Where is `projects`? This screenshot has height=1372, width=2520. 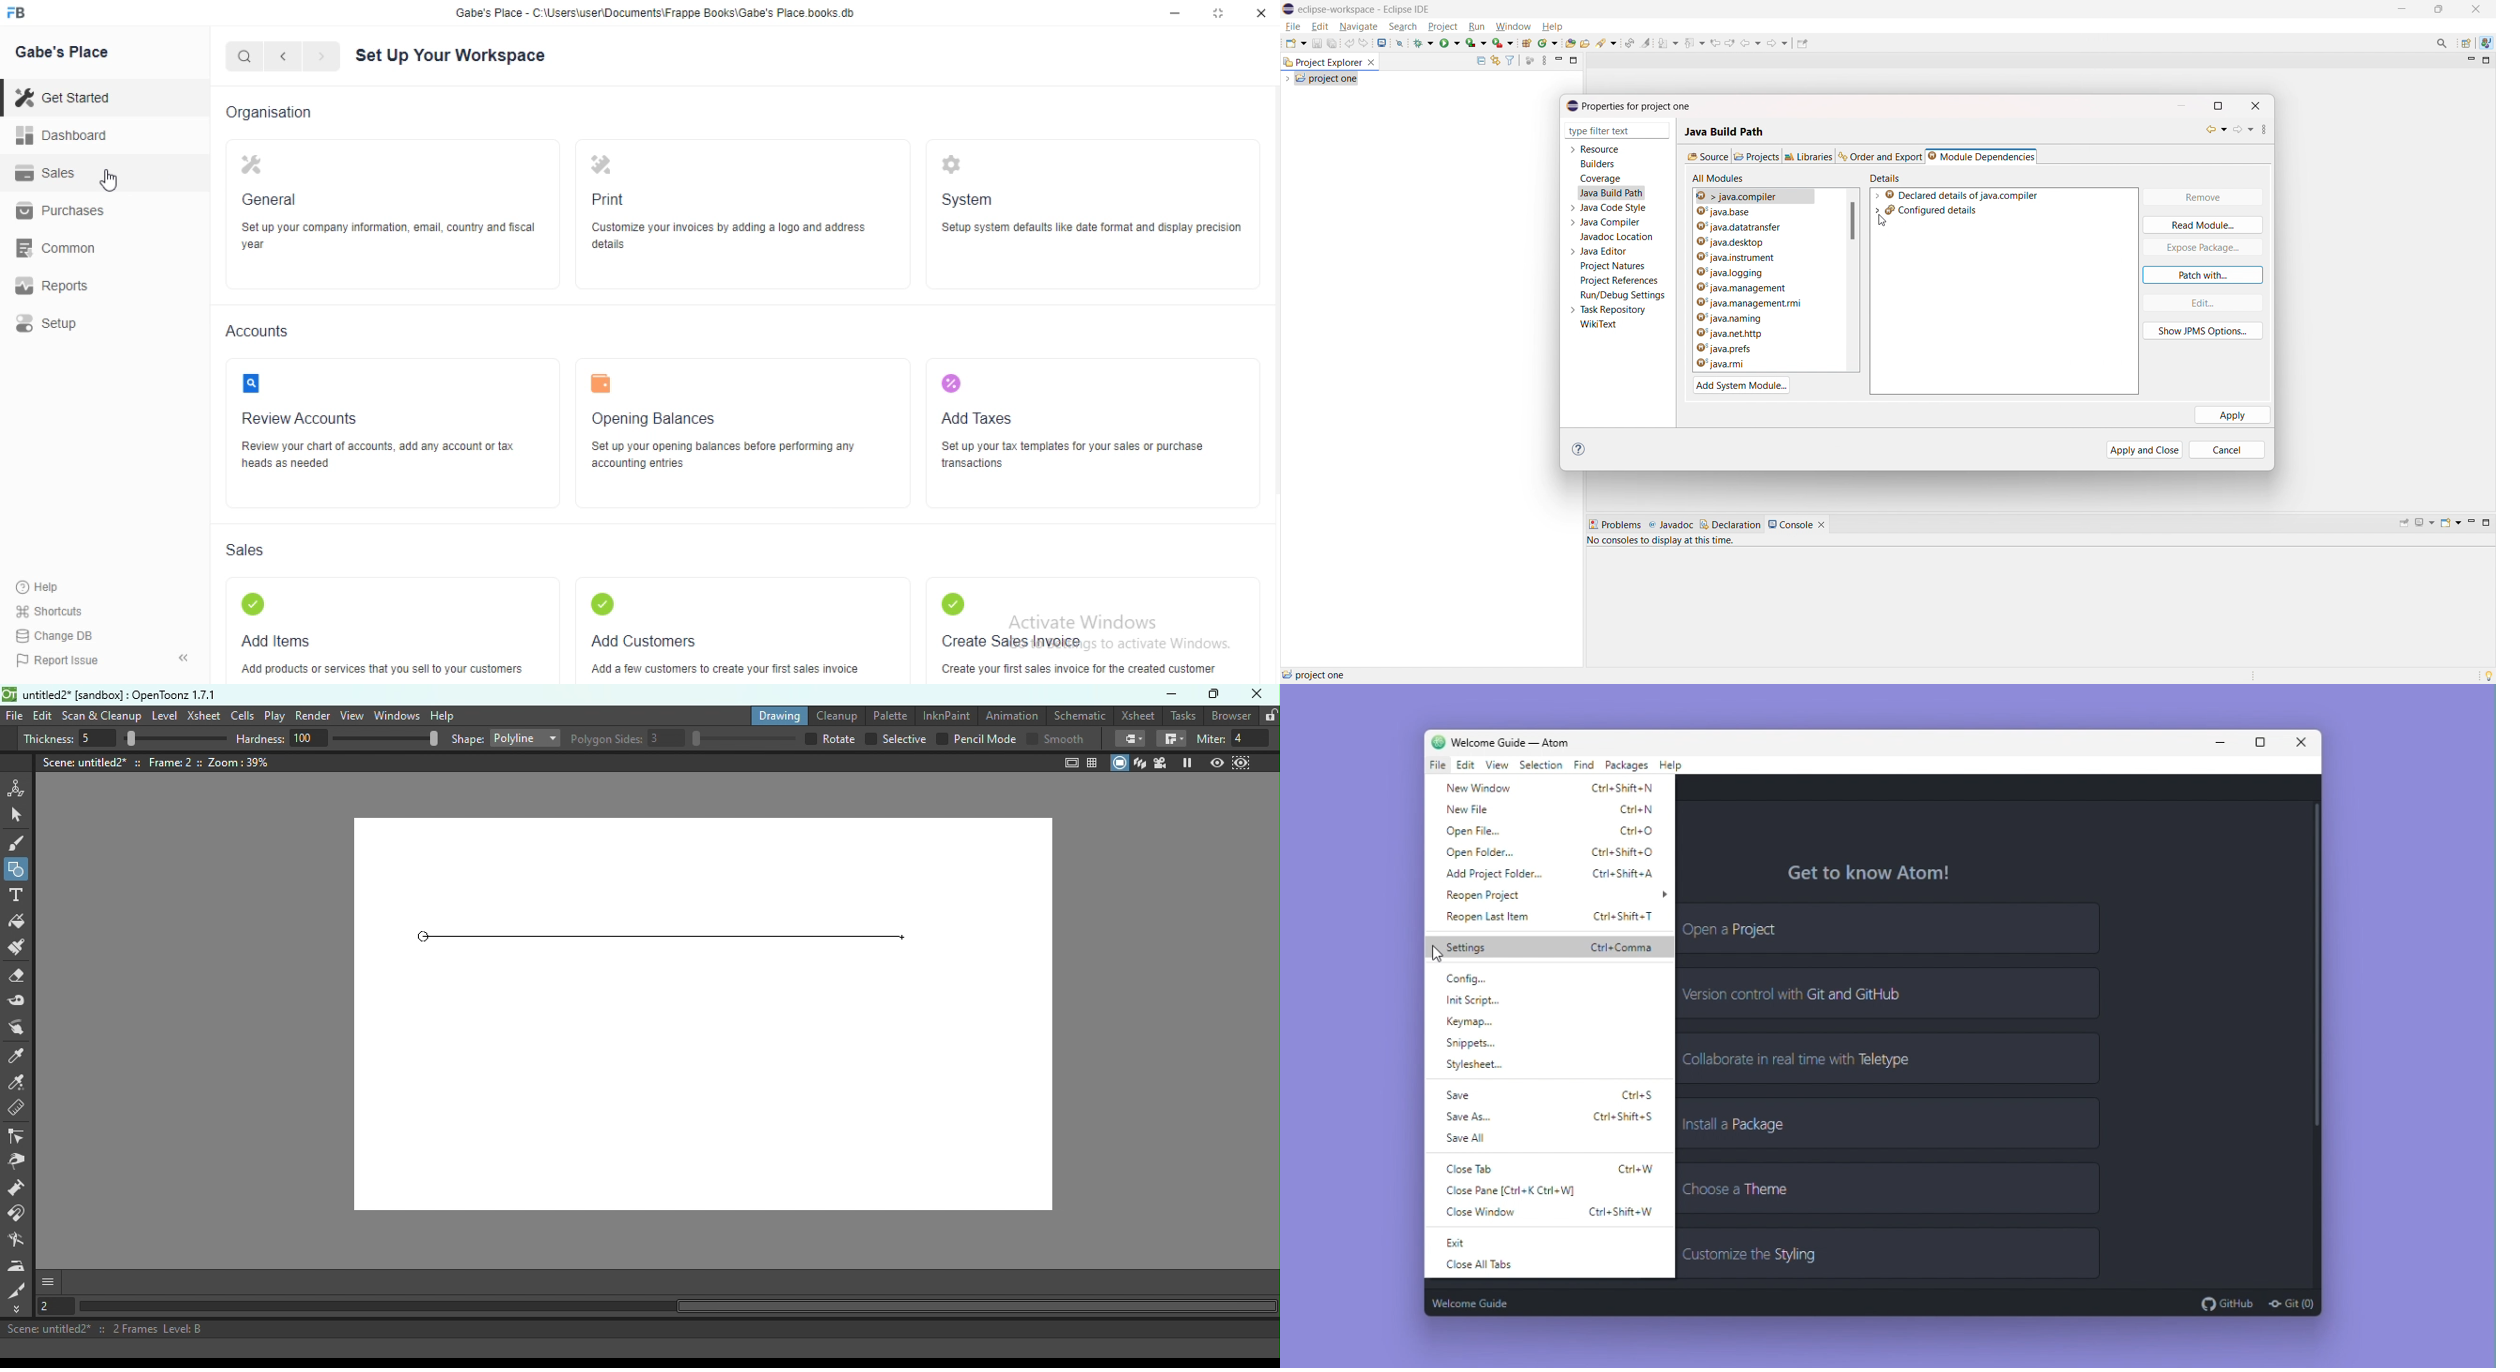 projects is located at coordinates (1756, 156).